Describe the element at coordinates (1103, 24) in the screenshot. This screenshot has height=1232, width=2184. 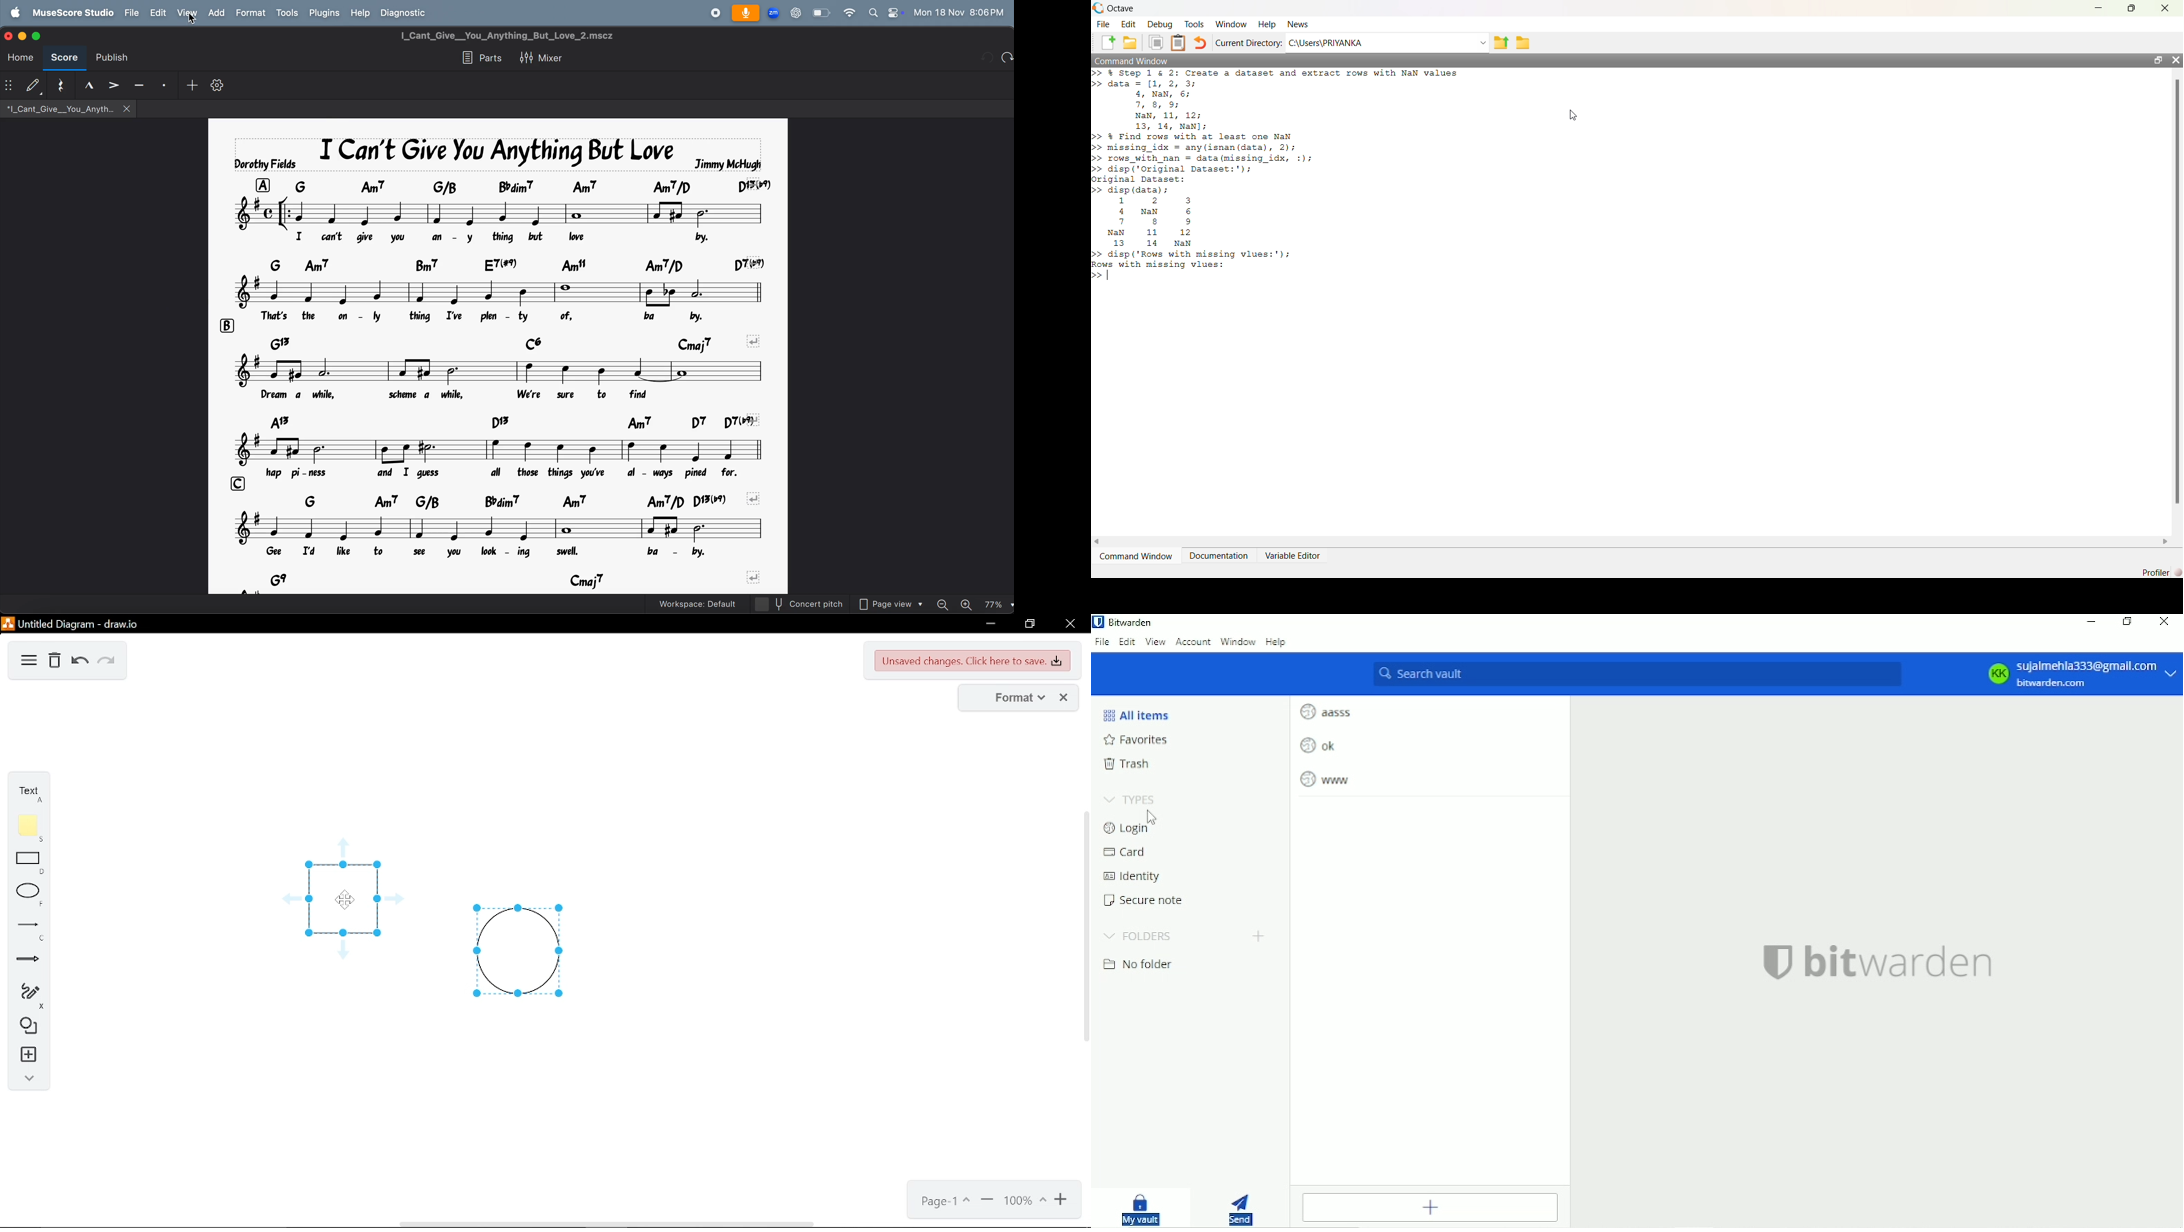
I see `File` at that location.